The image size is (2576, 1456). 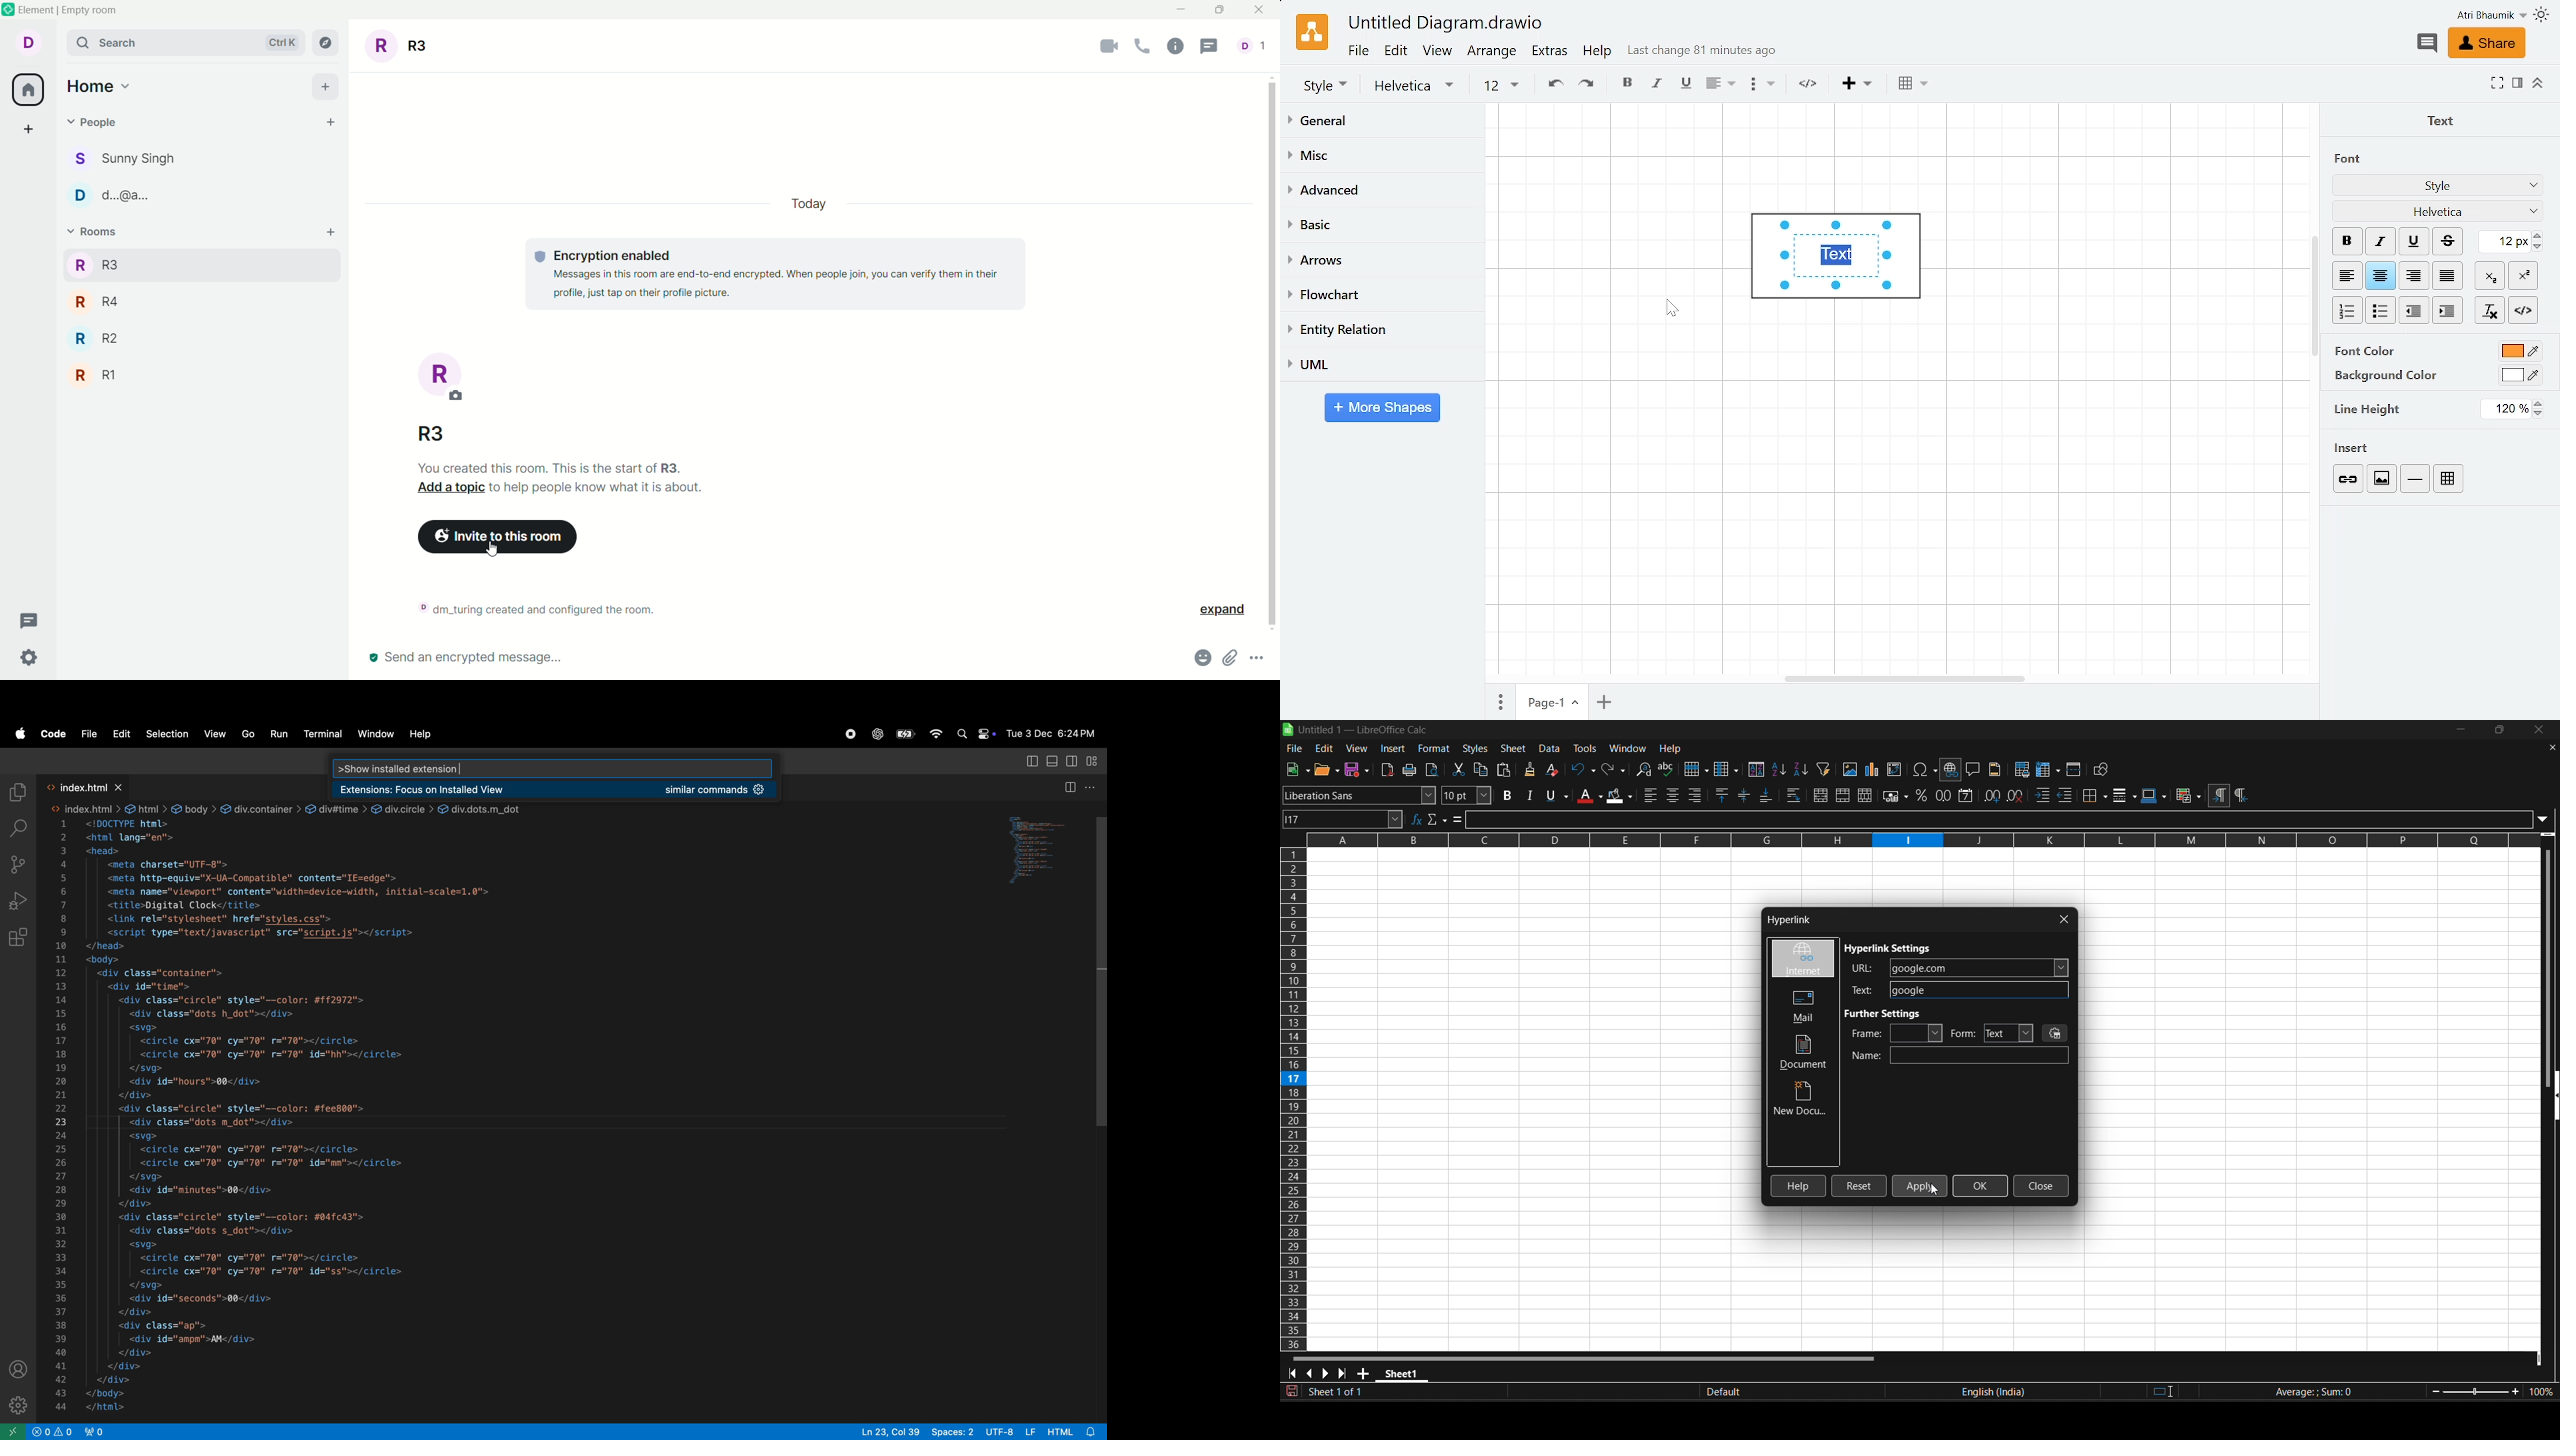 I want to click on name, so click(x=1960, y=1056).